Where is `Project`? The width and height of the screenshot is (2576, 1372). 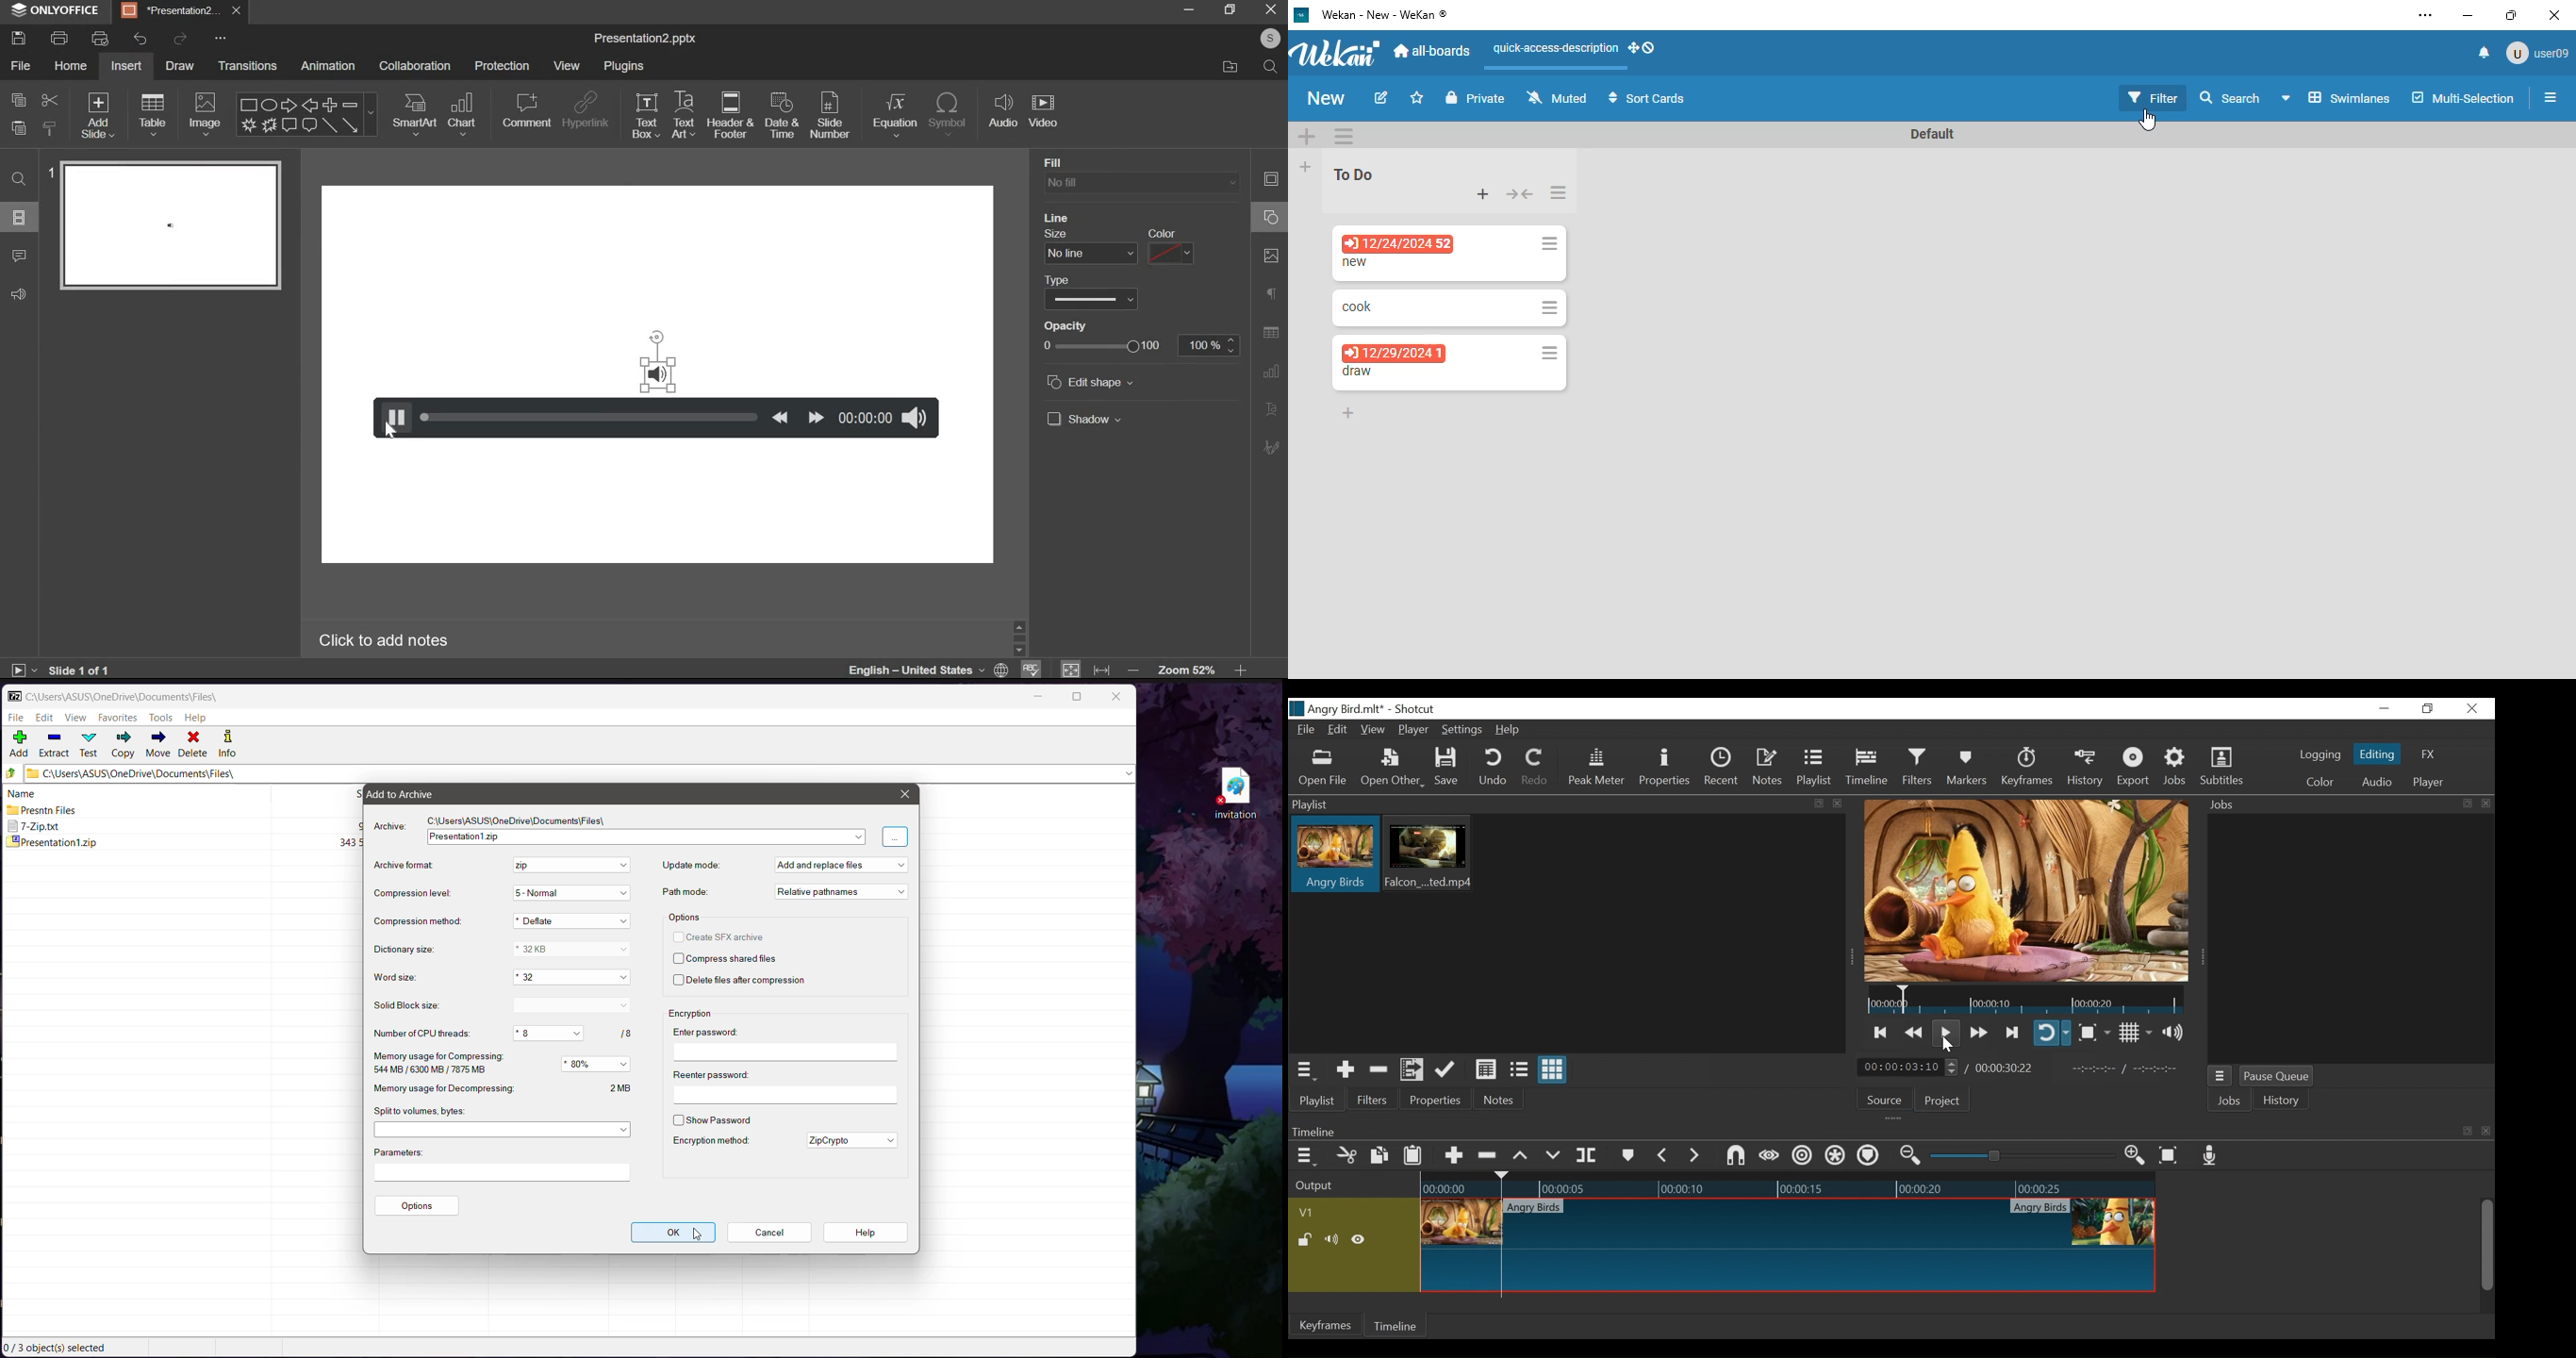 Project is located at coordinates (1943, 1103).